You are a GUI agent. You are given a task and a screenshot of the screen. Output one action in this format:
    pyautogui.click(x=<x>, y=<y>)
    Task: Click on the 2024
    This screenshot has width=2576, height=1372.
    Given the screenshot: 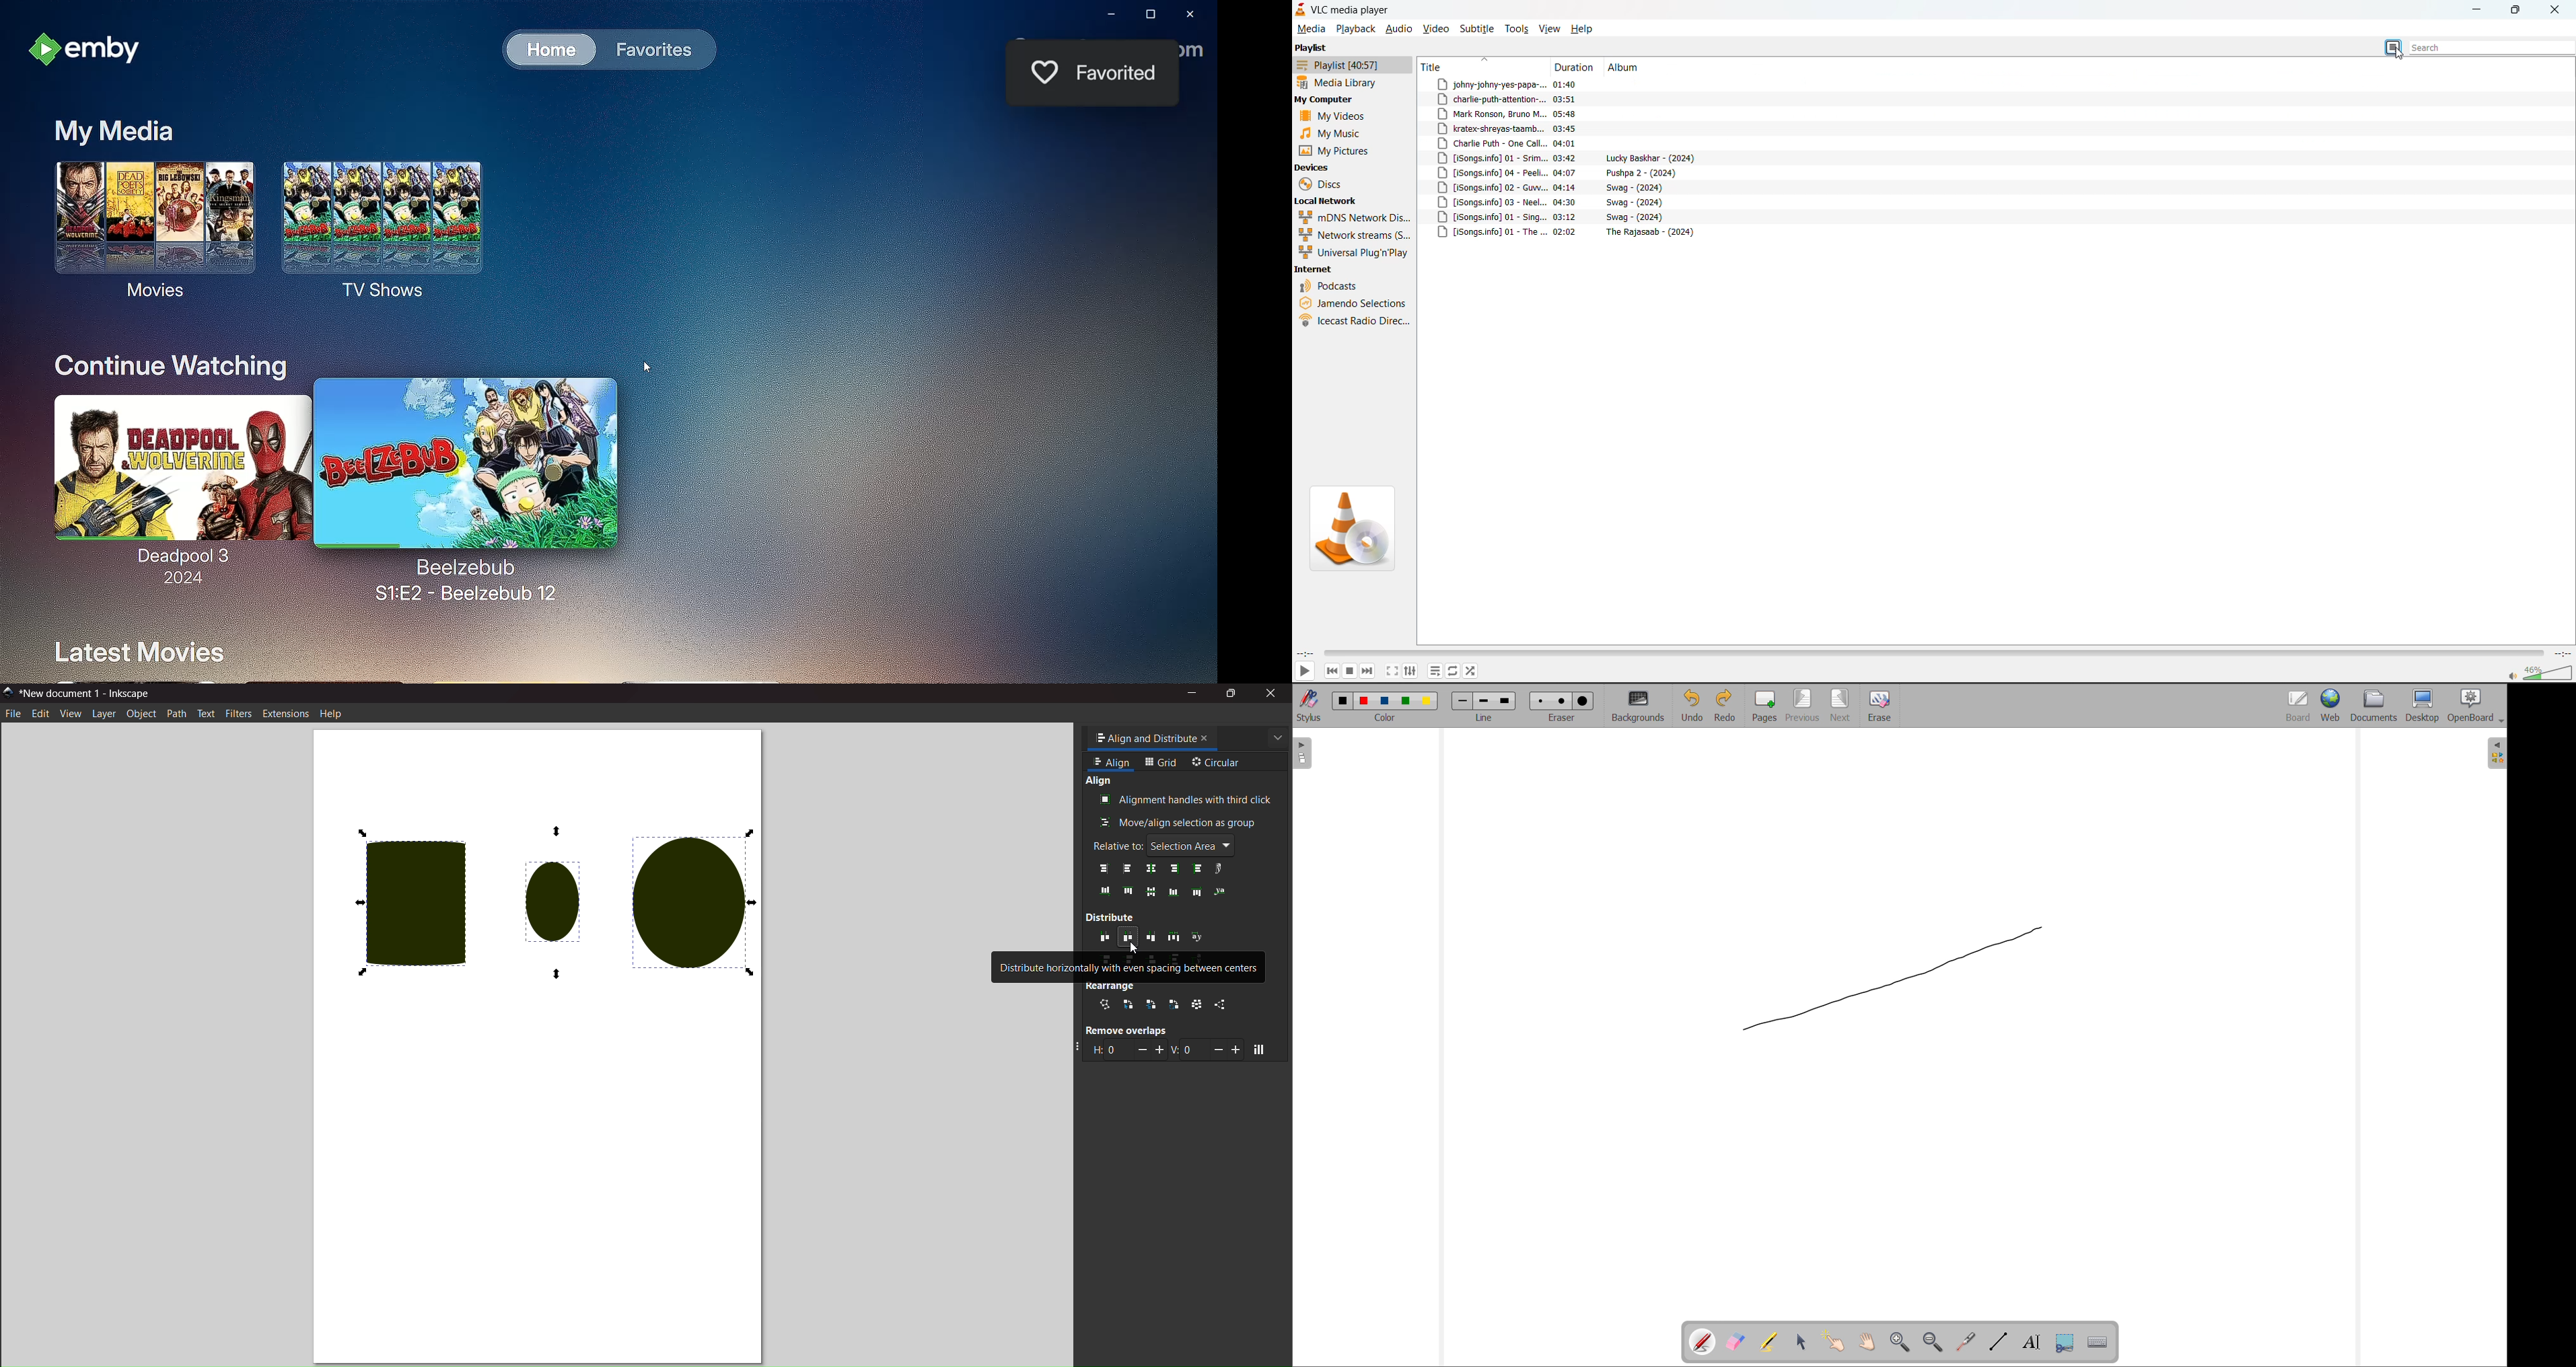 What is the action you would take?
    pyautogui.click(x=180, y=579)
    